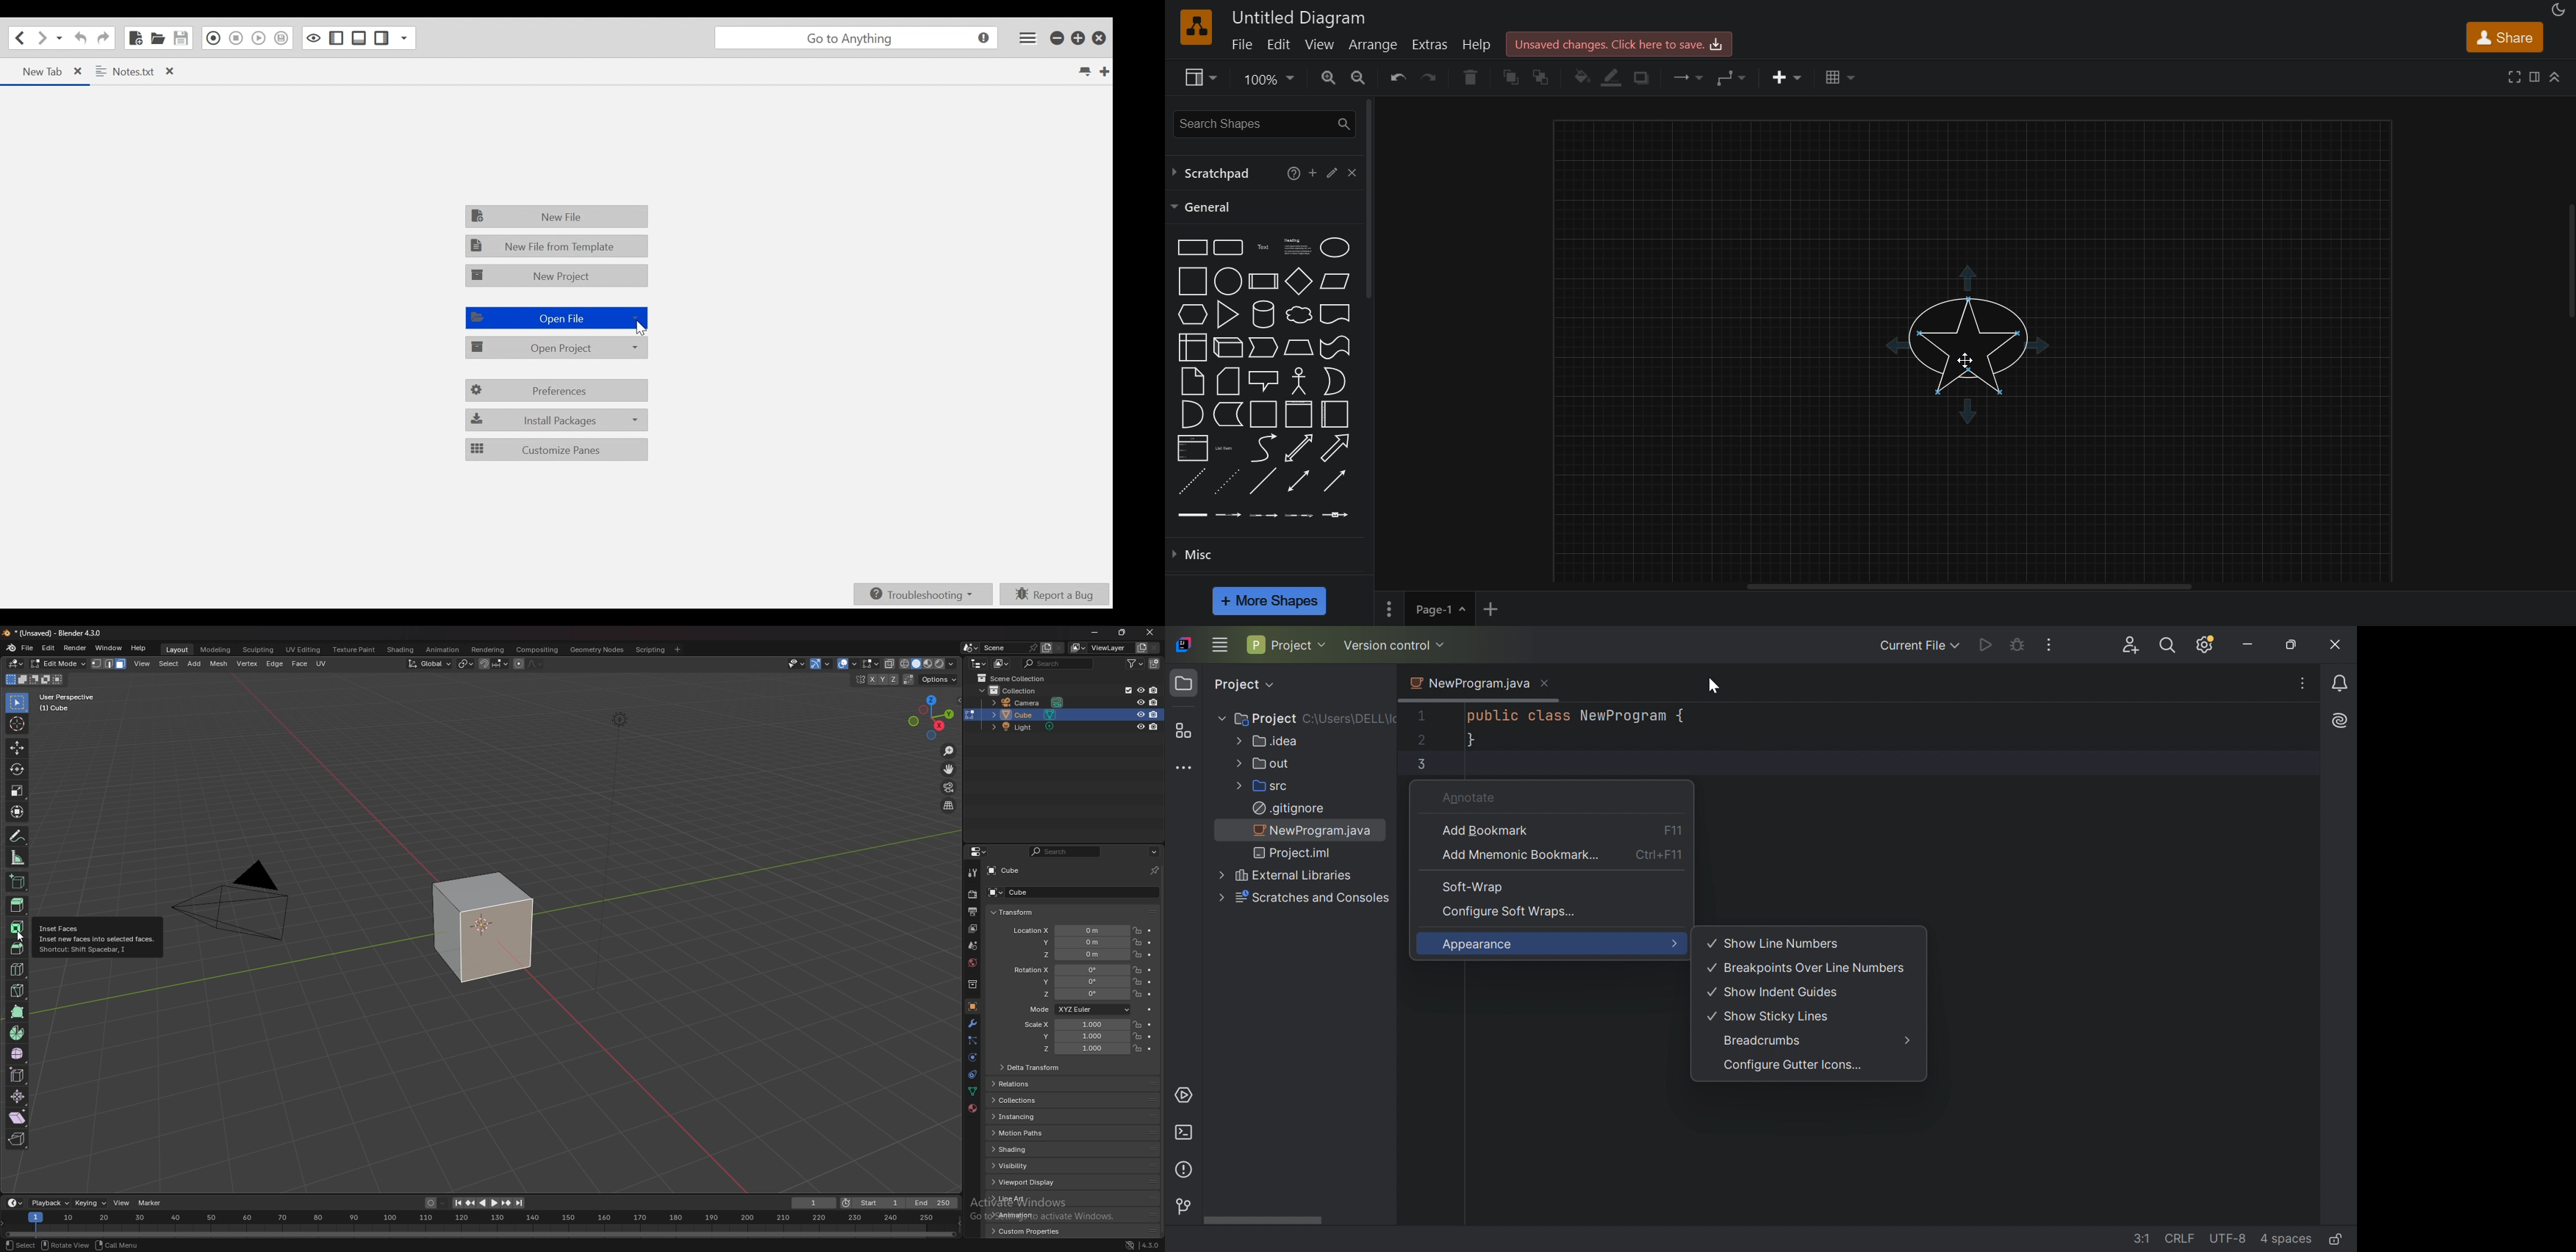  Describe the element at coordinates (21, 1245) in the screenshot. I see `select` at that location.